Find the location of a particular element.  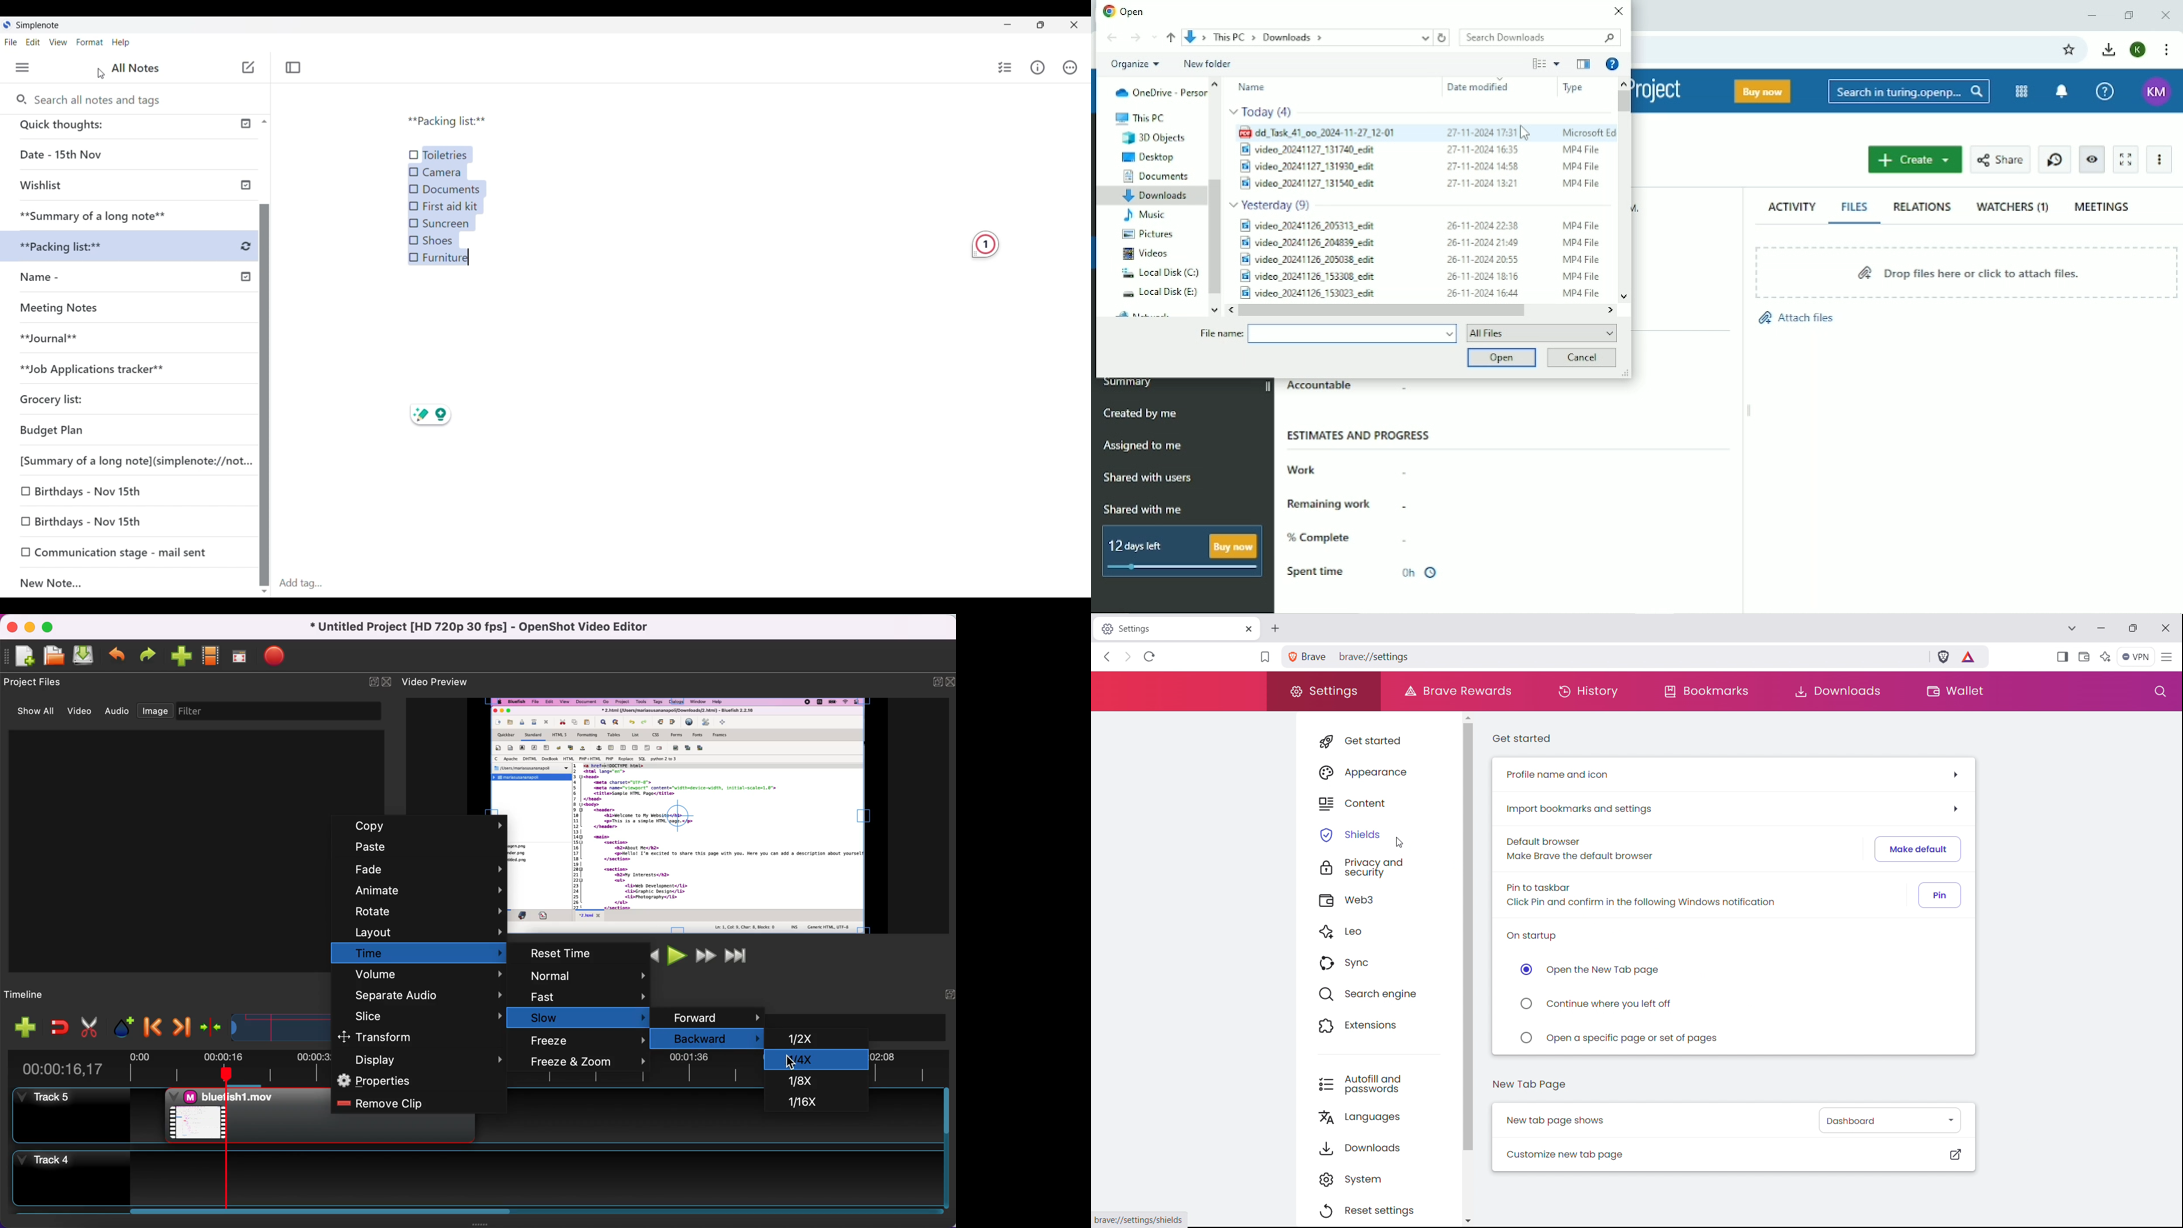

Yesterday (9) is located at coordinates (1274, 203).